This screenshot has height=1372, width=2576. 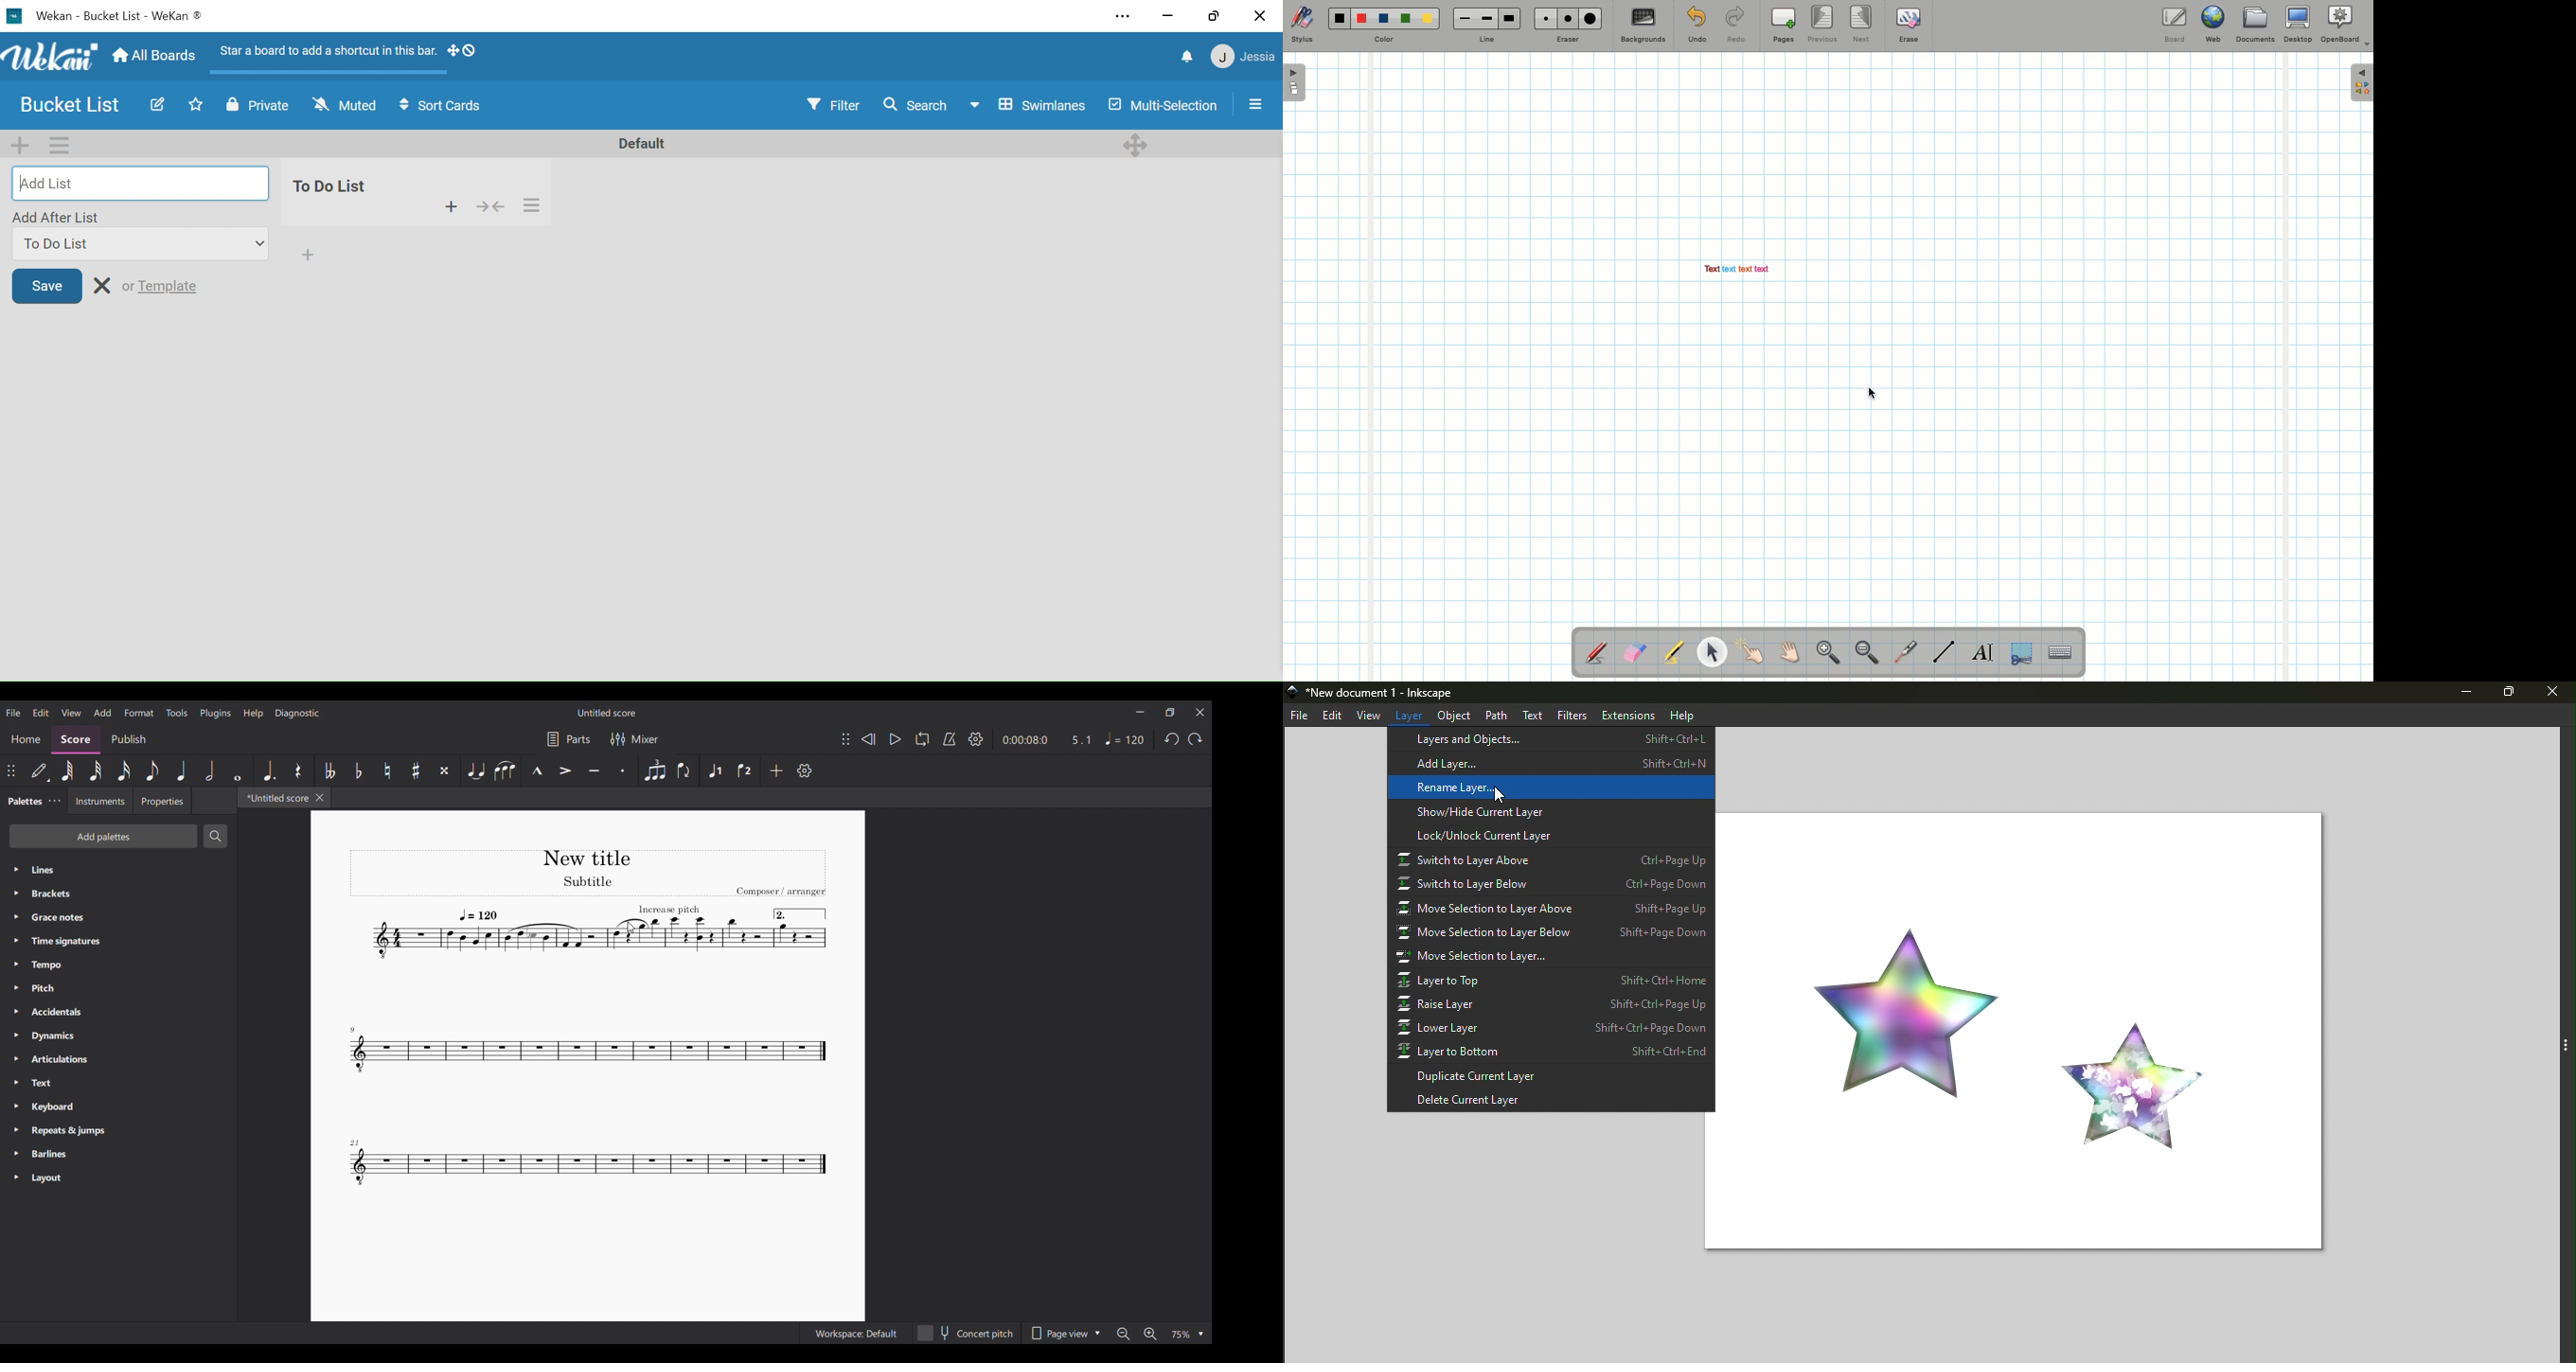 I want to click on filters, so click(x=1572, y=715).